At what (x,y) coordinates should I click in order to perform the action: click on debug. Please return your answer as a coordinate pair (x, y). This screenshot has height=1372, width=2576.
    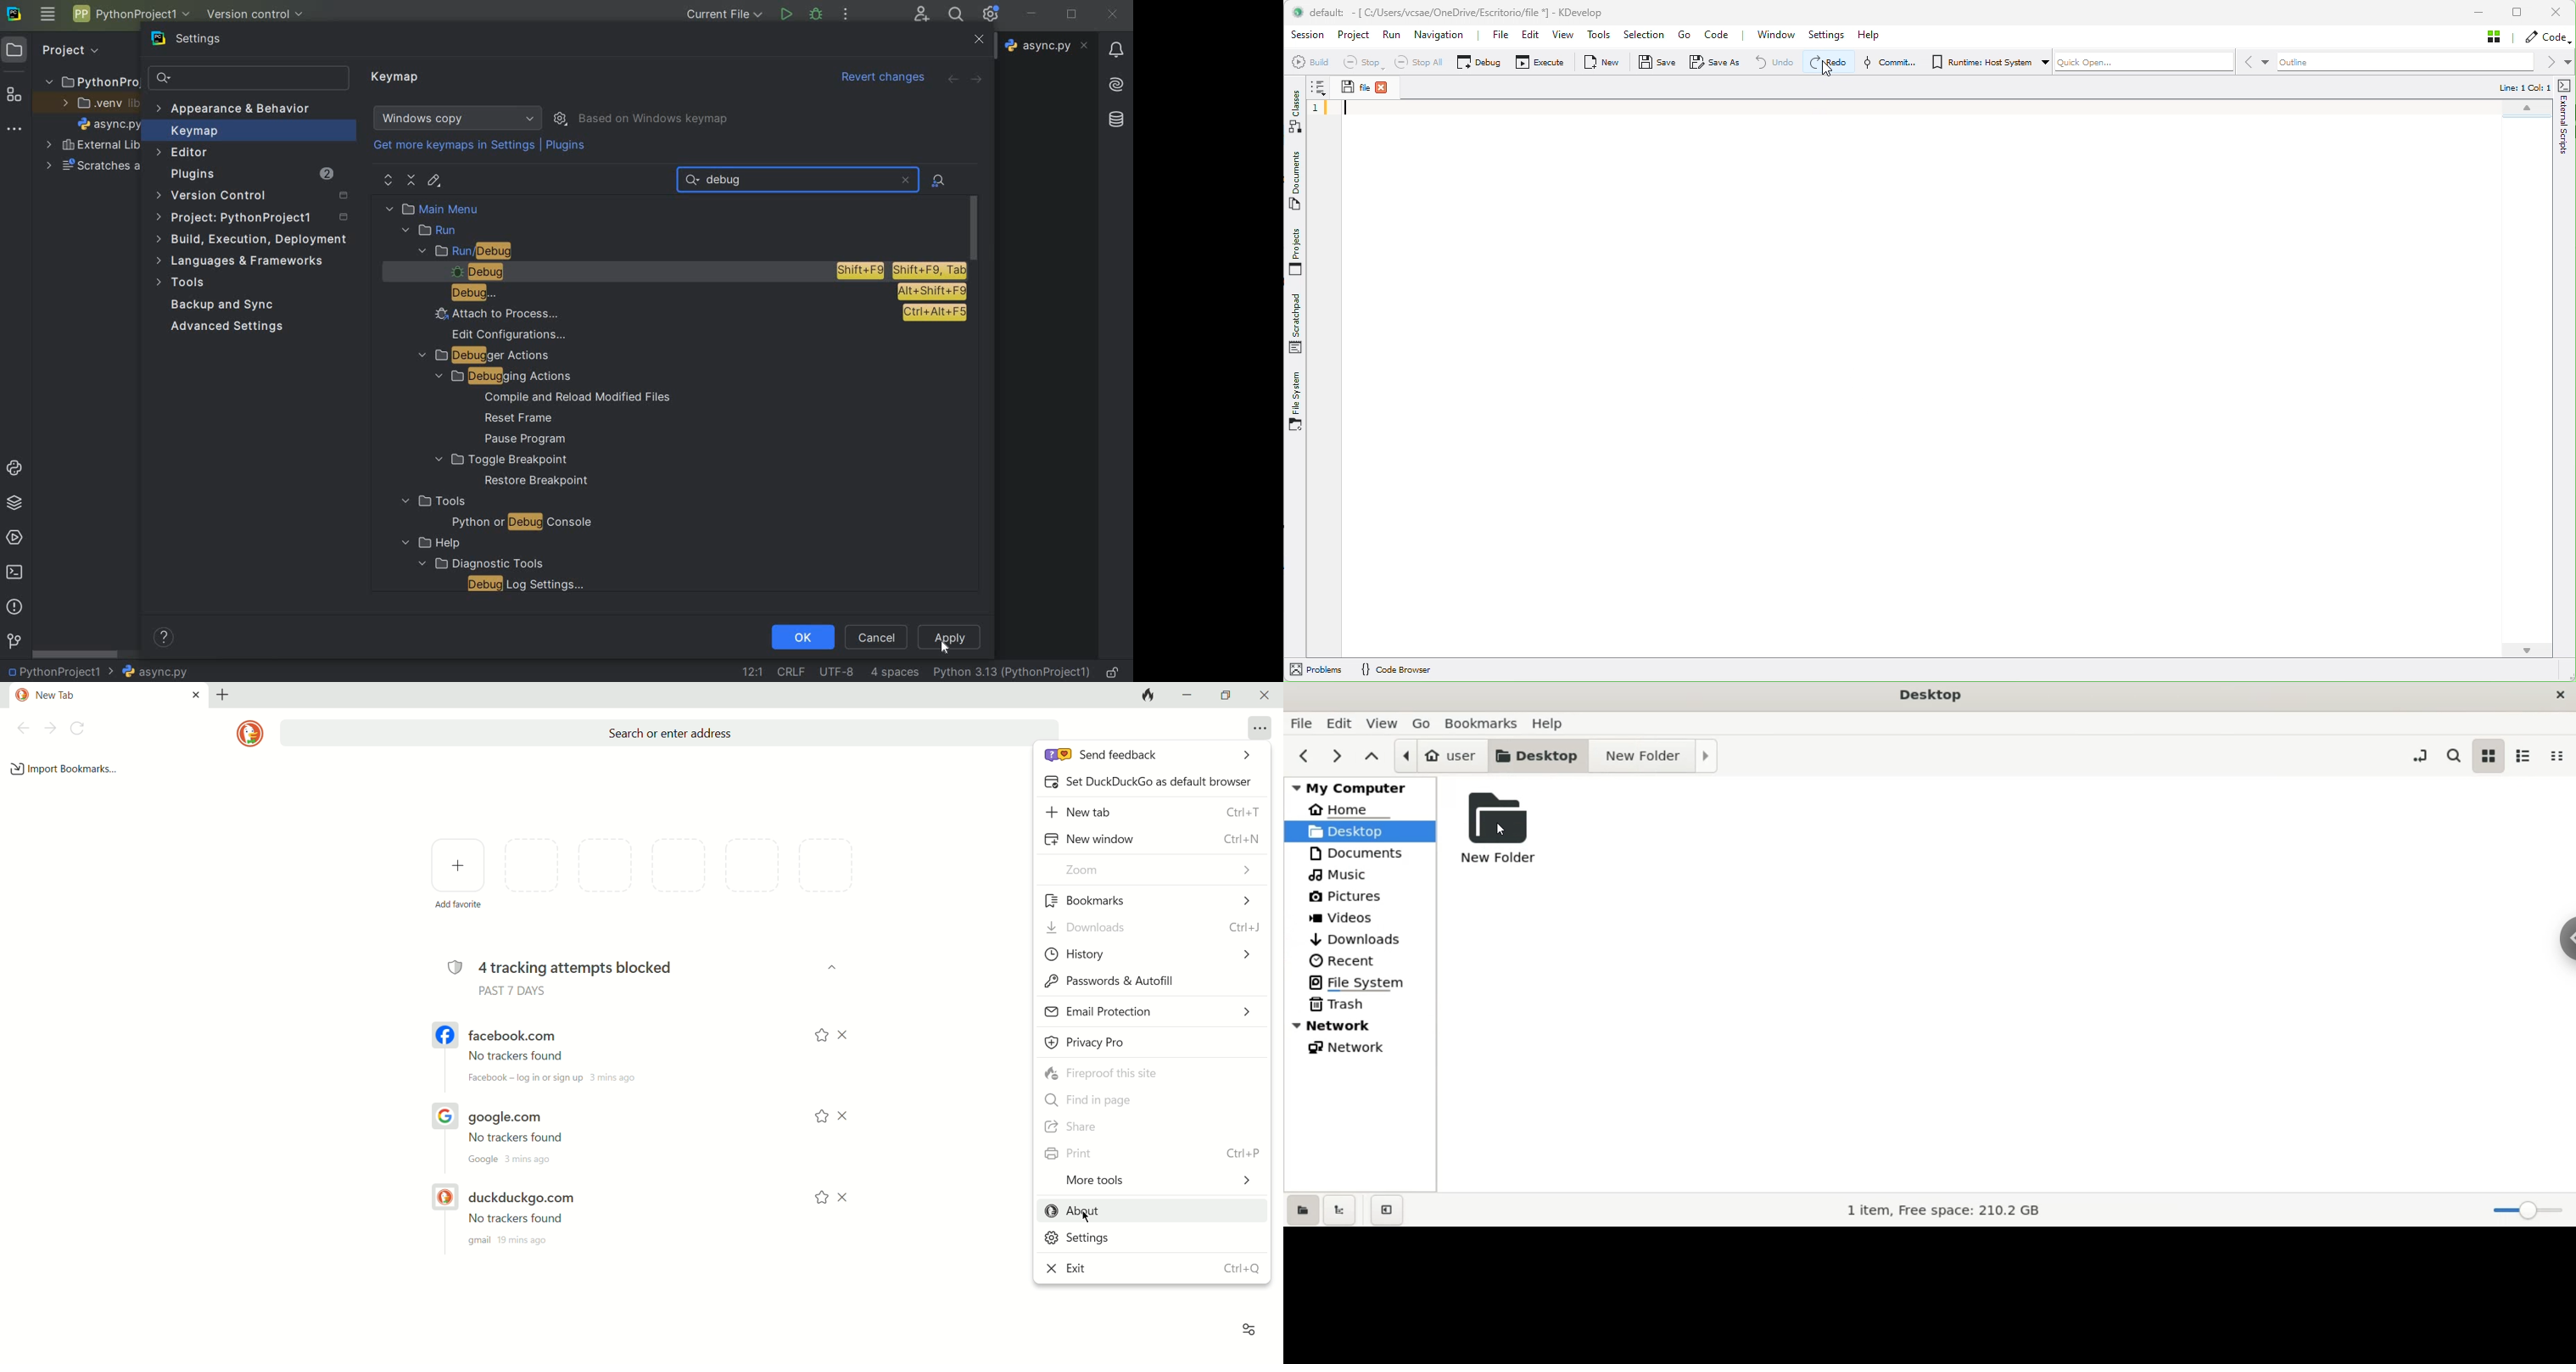
    Looking at the image, I should click on (817, 13).